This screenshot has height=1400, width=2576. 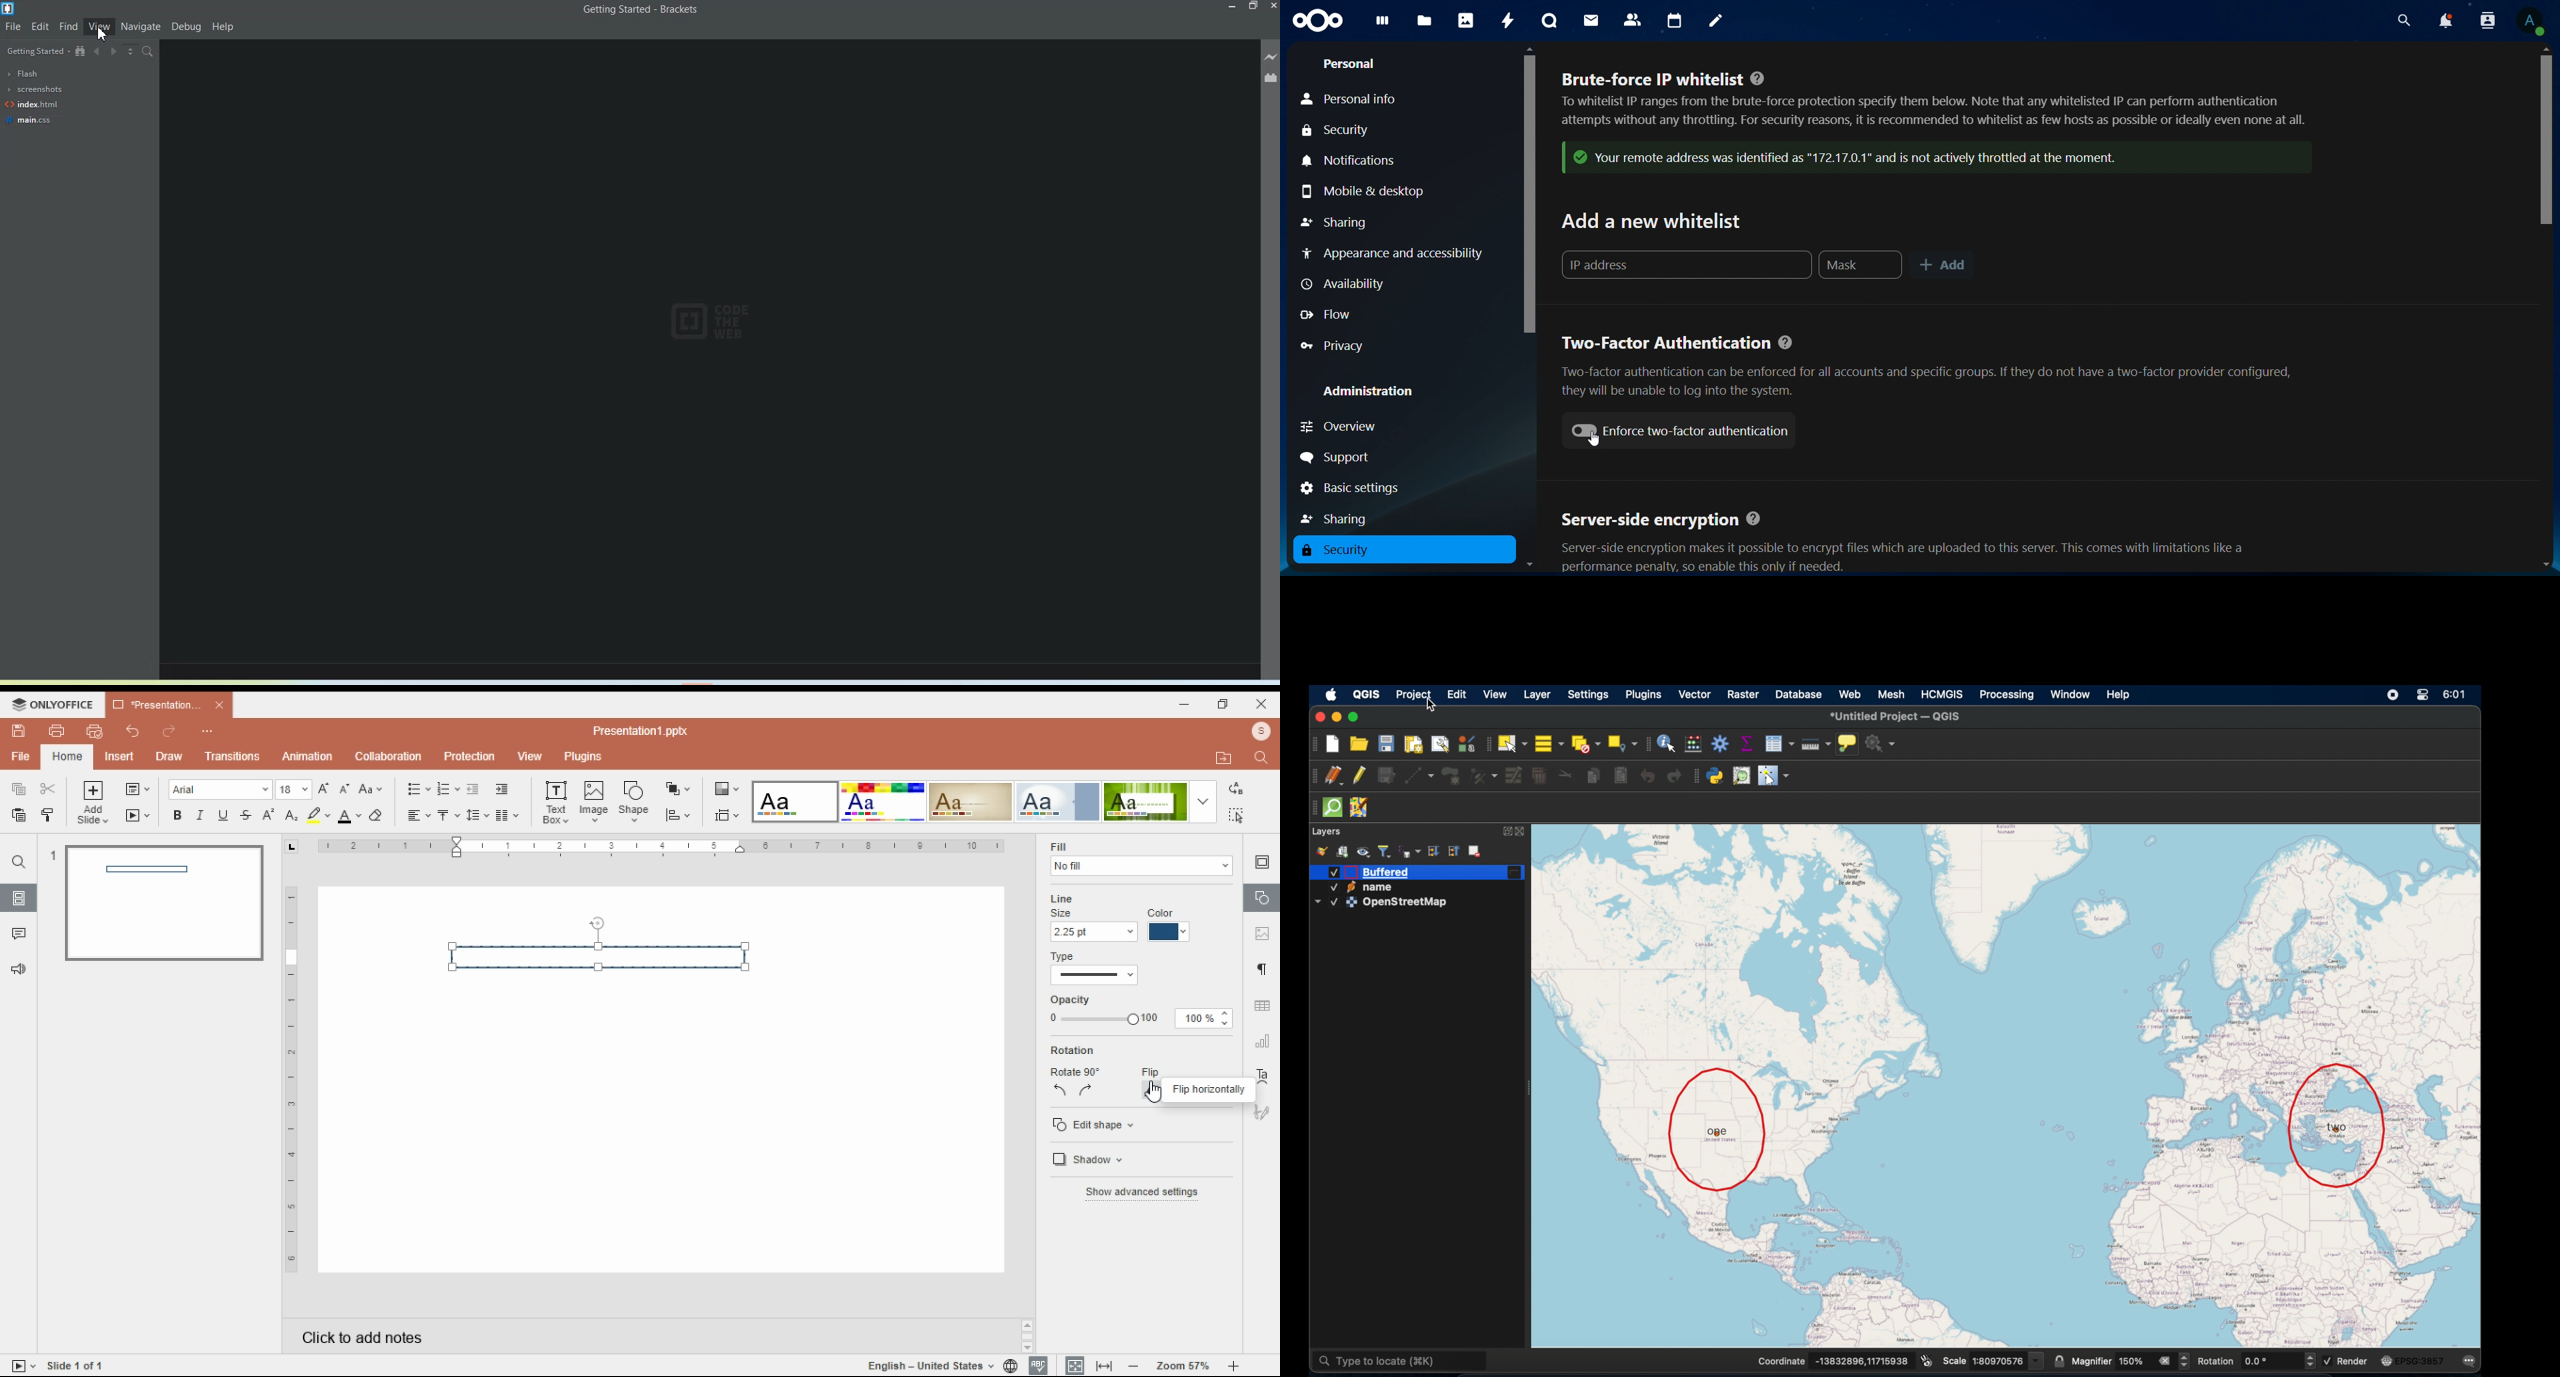 What do you see at coordinates (1325, 315) in the screenshot?
I see `flow` at bounding box center [1325, 315].